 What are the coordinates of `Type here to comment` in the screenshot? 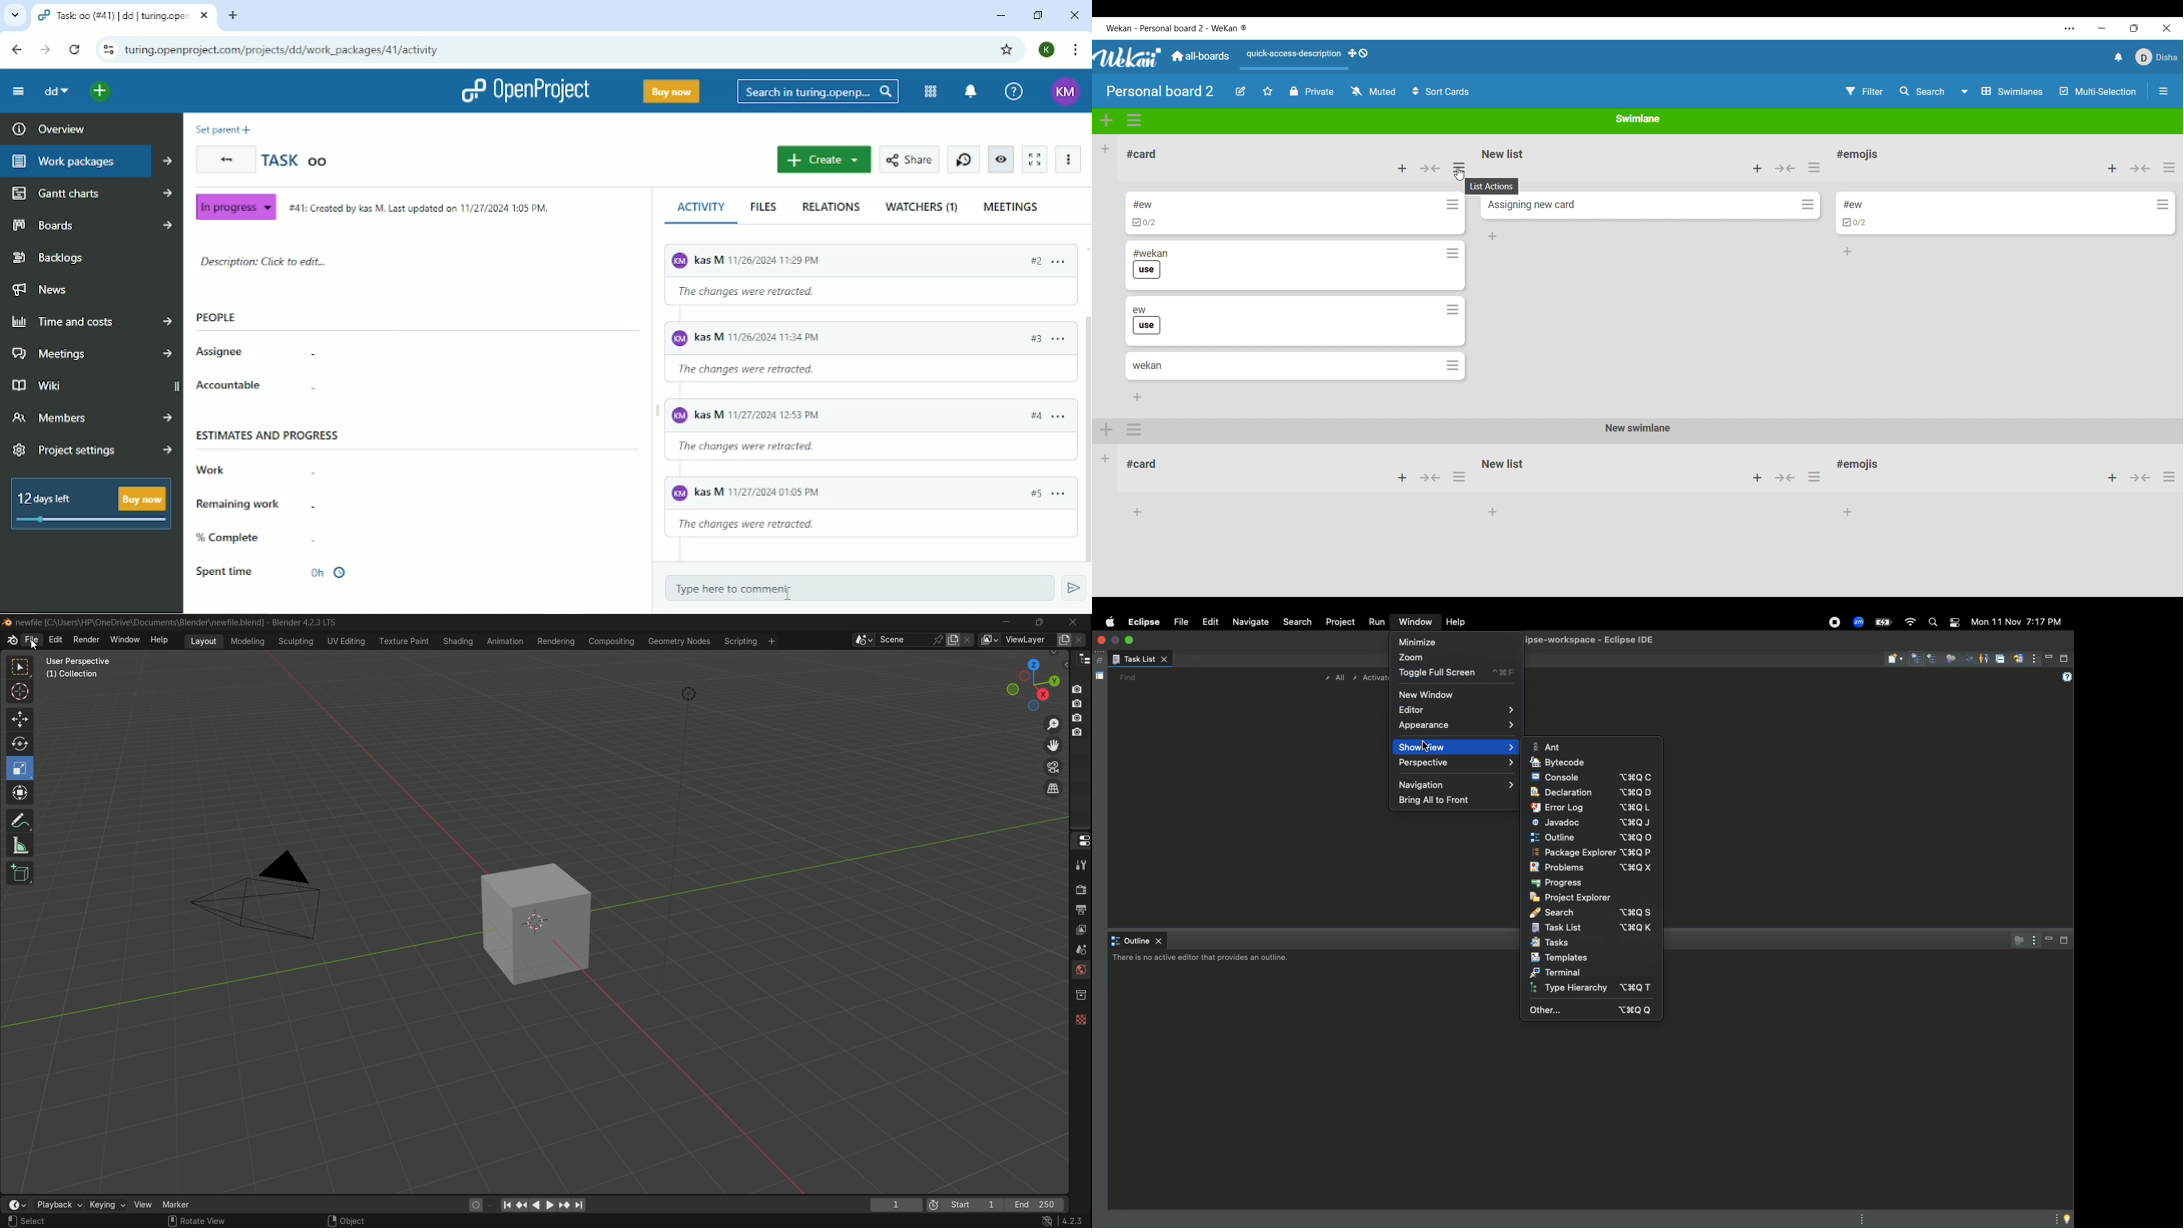 It's located at (855, 589).